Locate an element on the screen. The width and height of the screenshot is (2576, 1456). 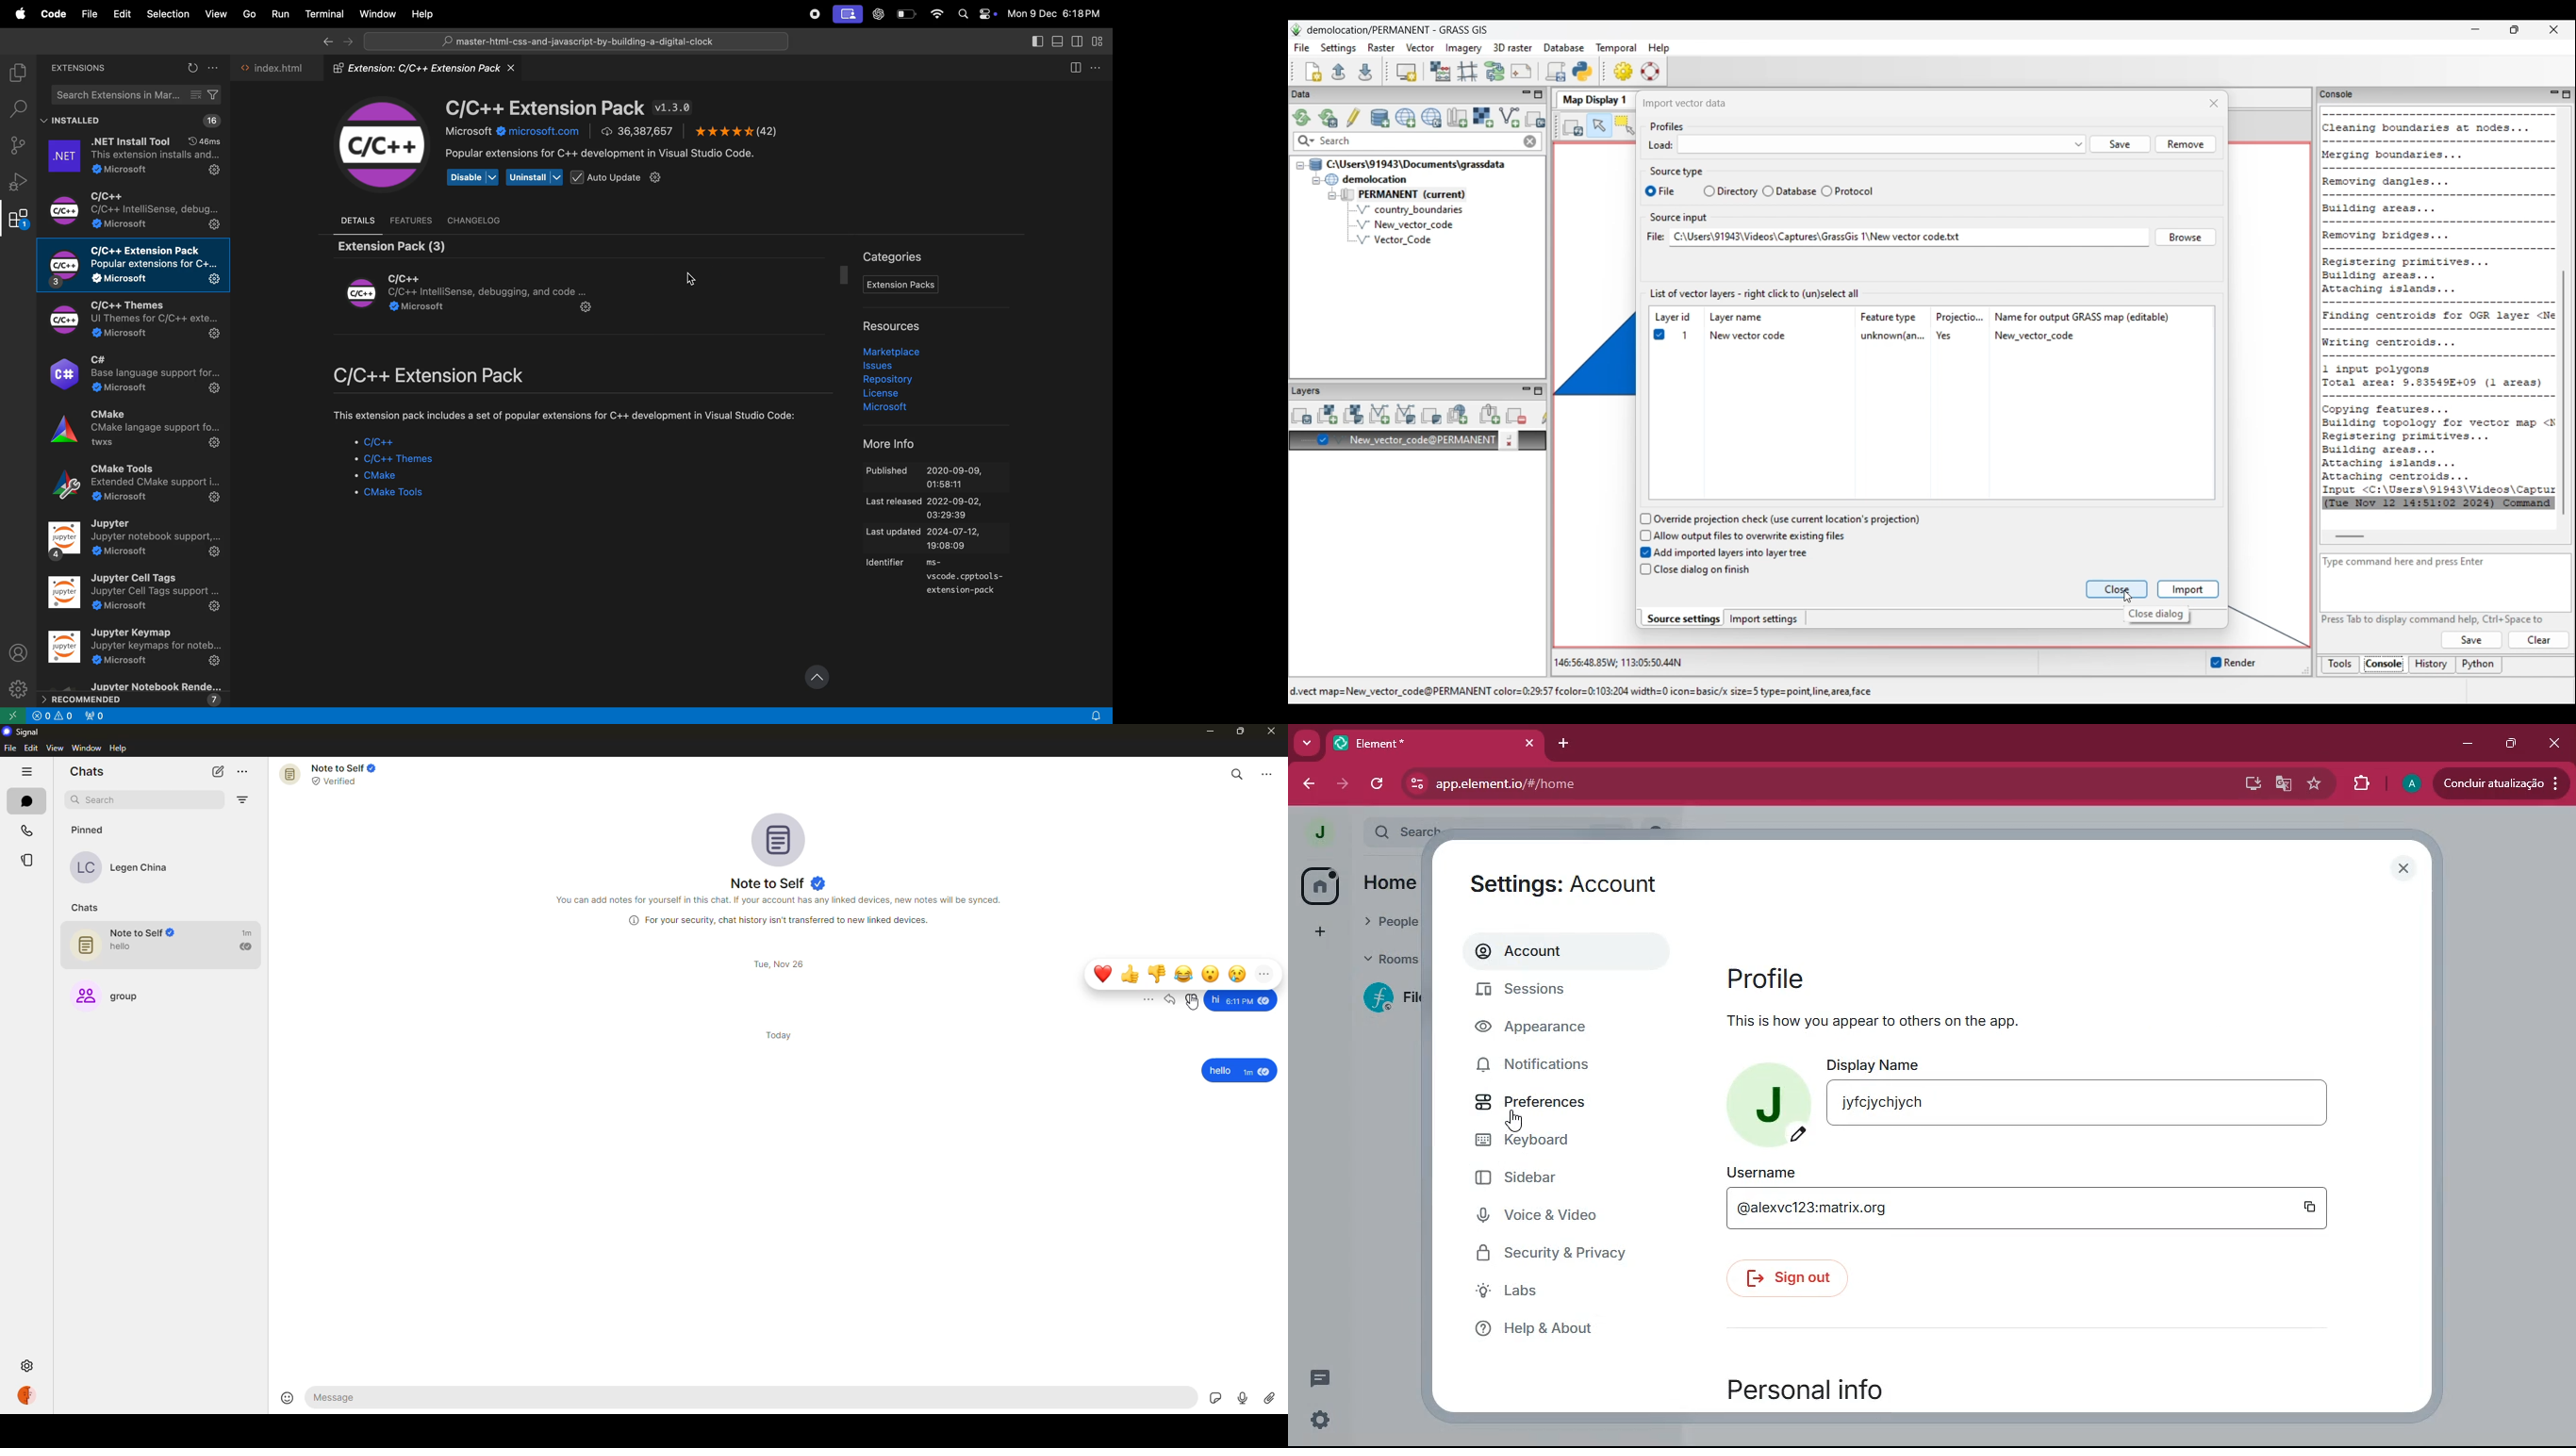
profile is located at coordinates (2408, 784).